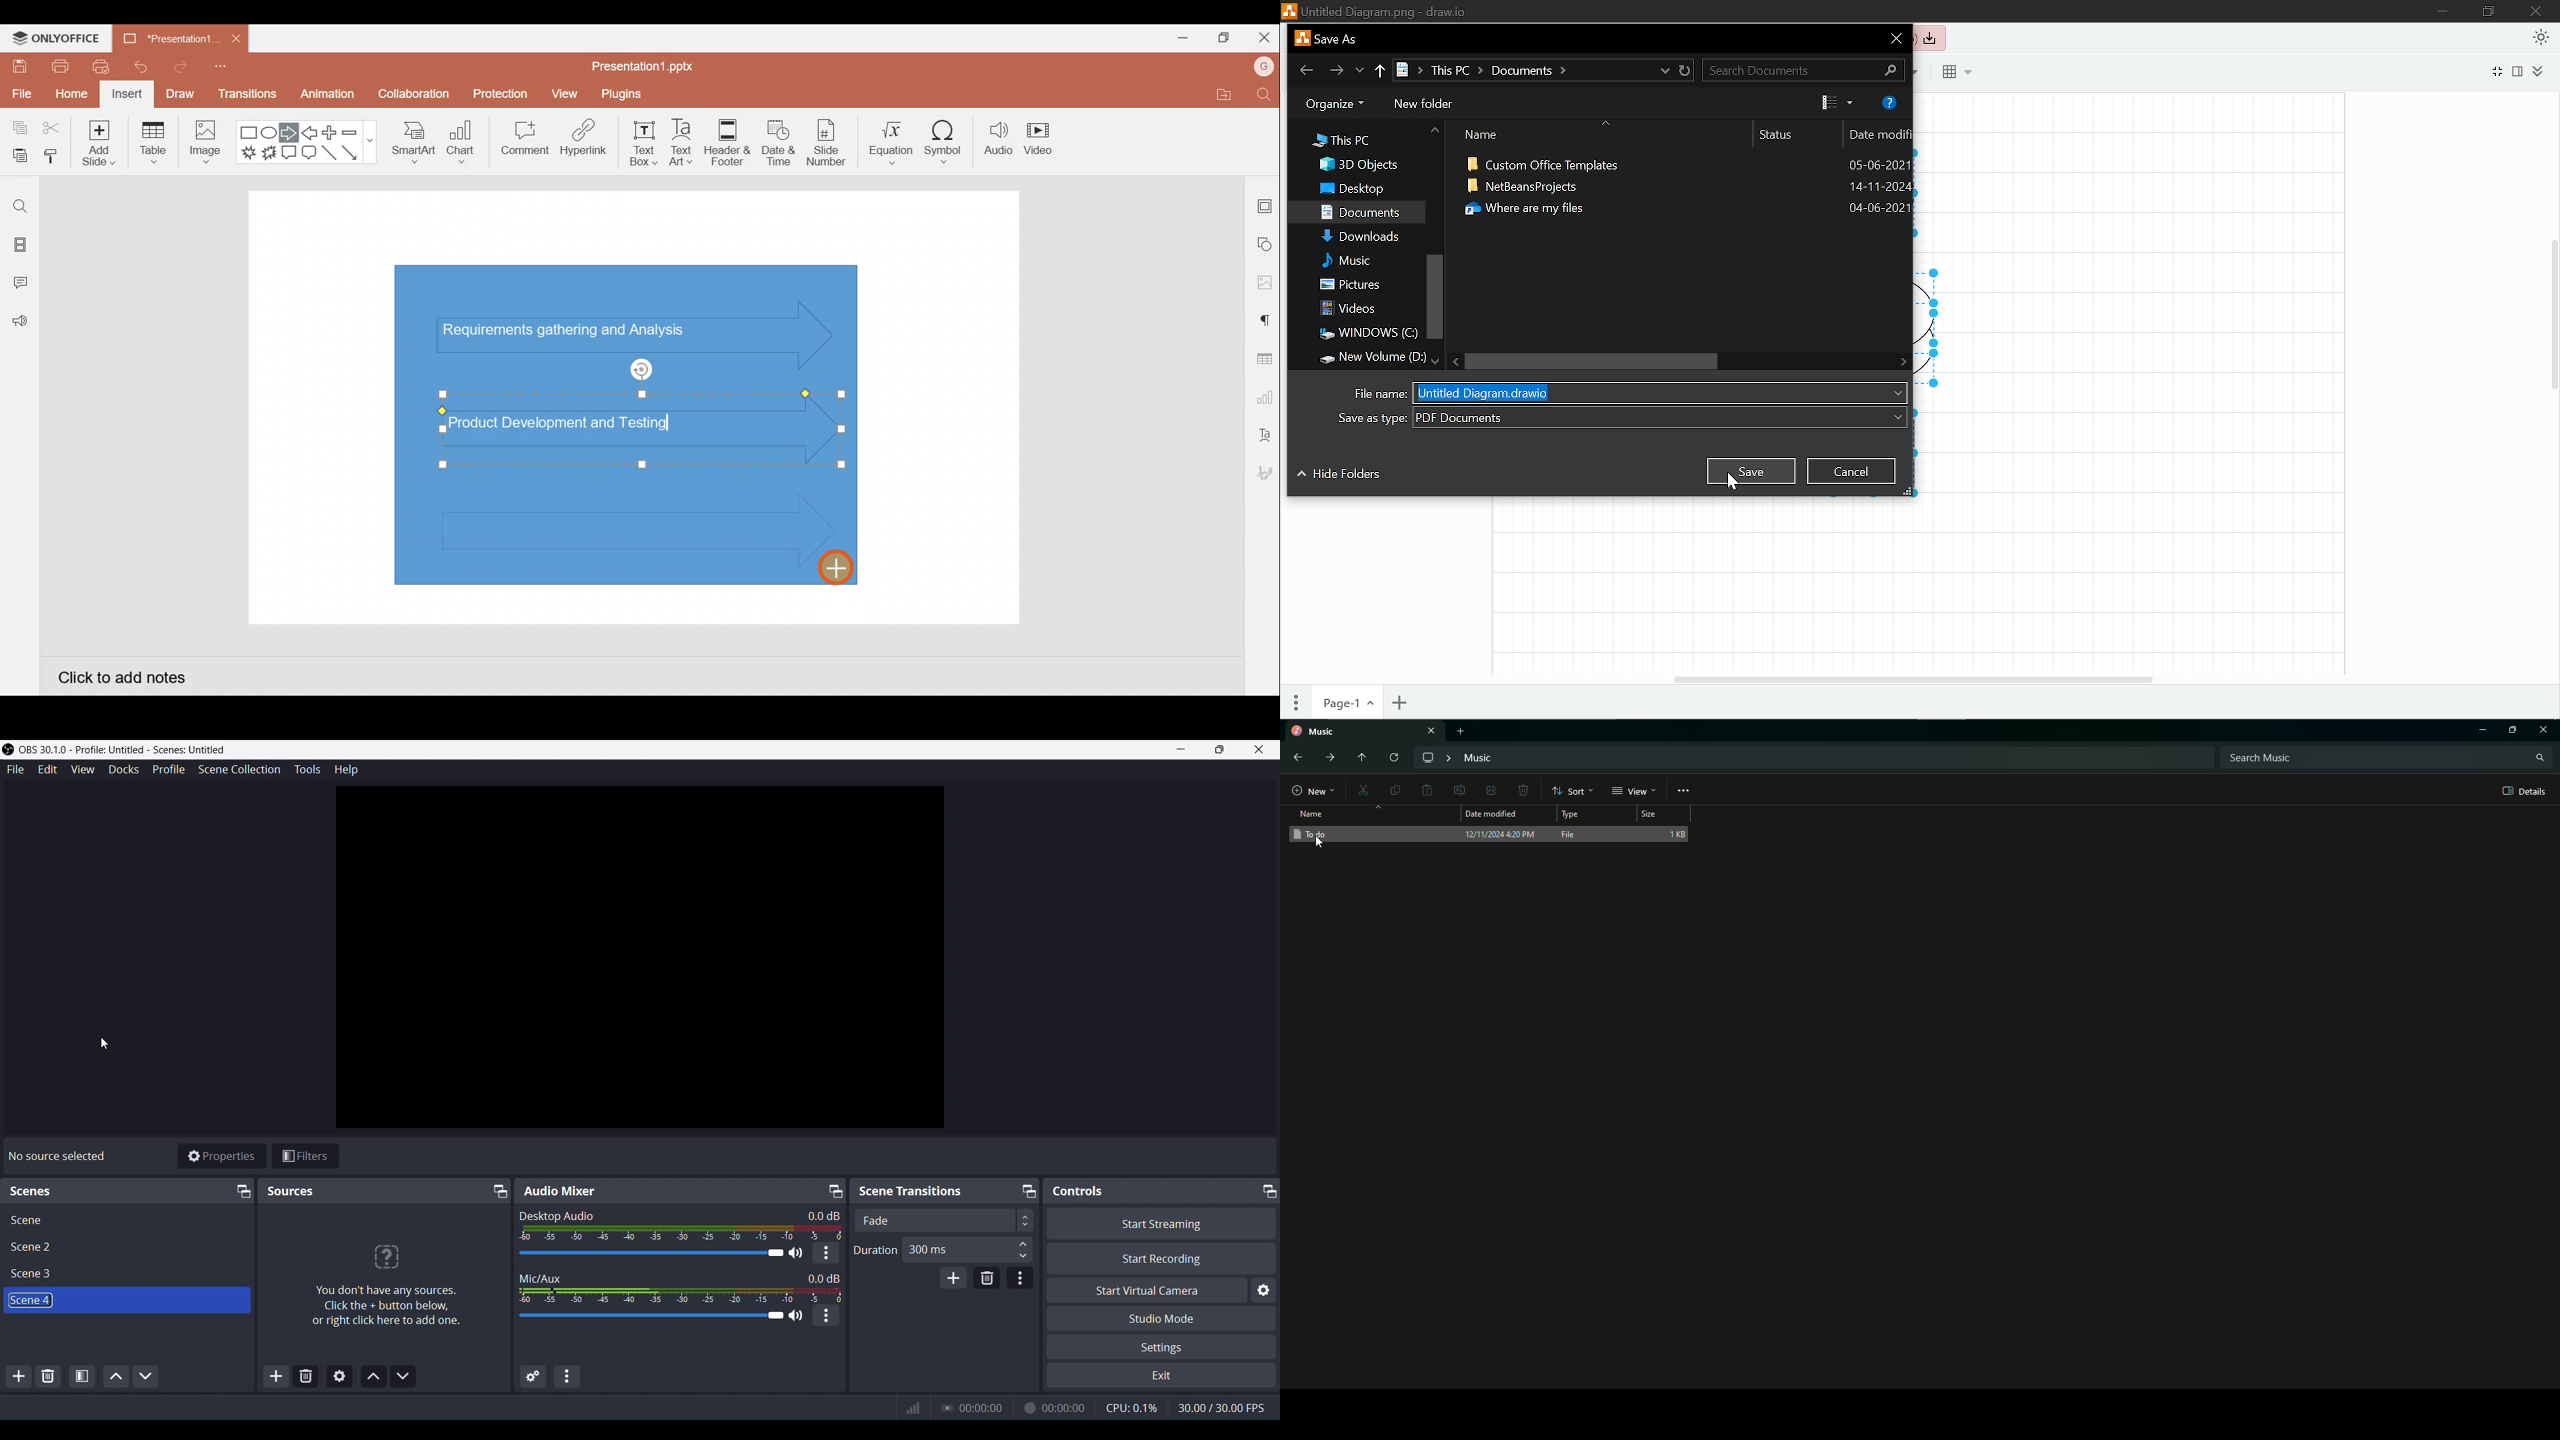 This screenshot has height=1456, width=2576. I want to click on Recording Status Icon, so click(1028, 1408).